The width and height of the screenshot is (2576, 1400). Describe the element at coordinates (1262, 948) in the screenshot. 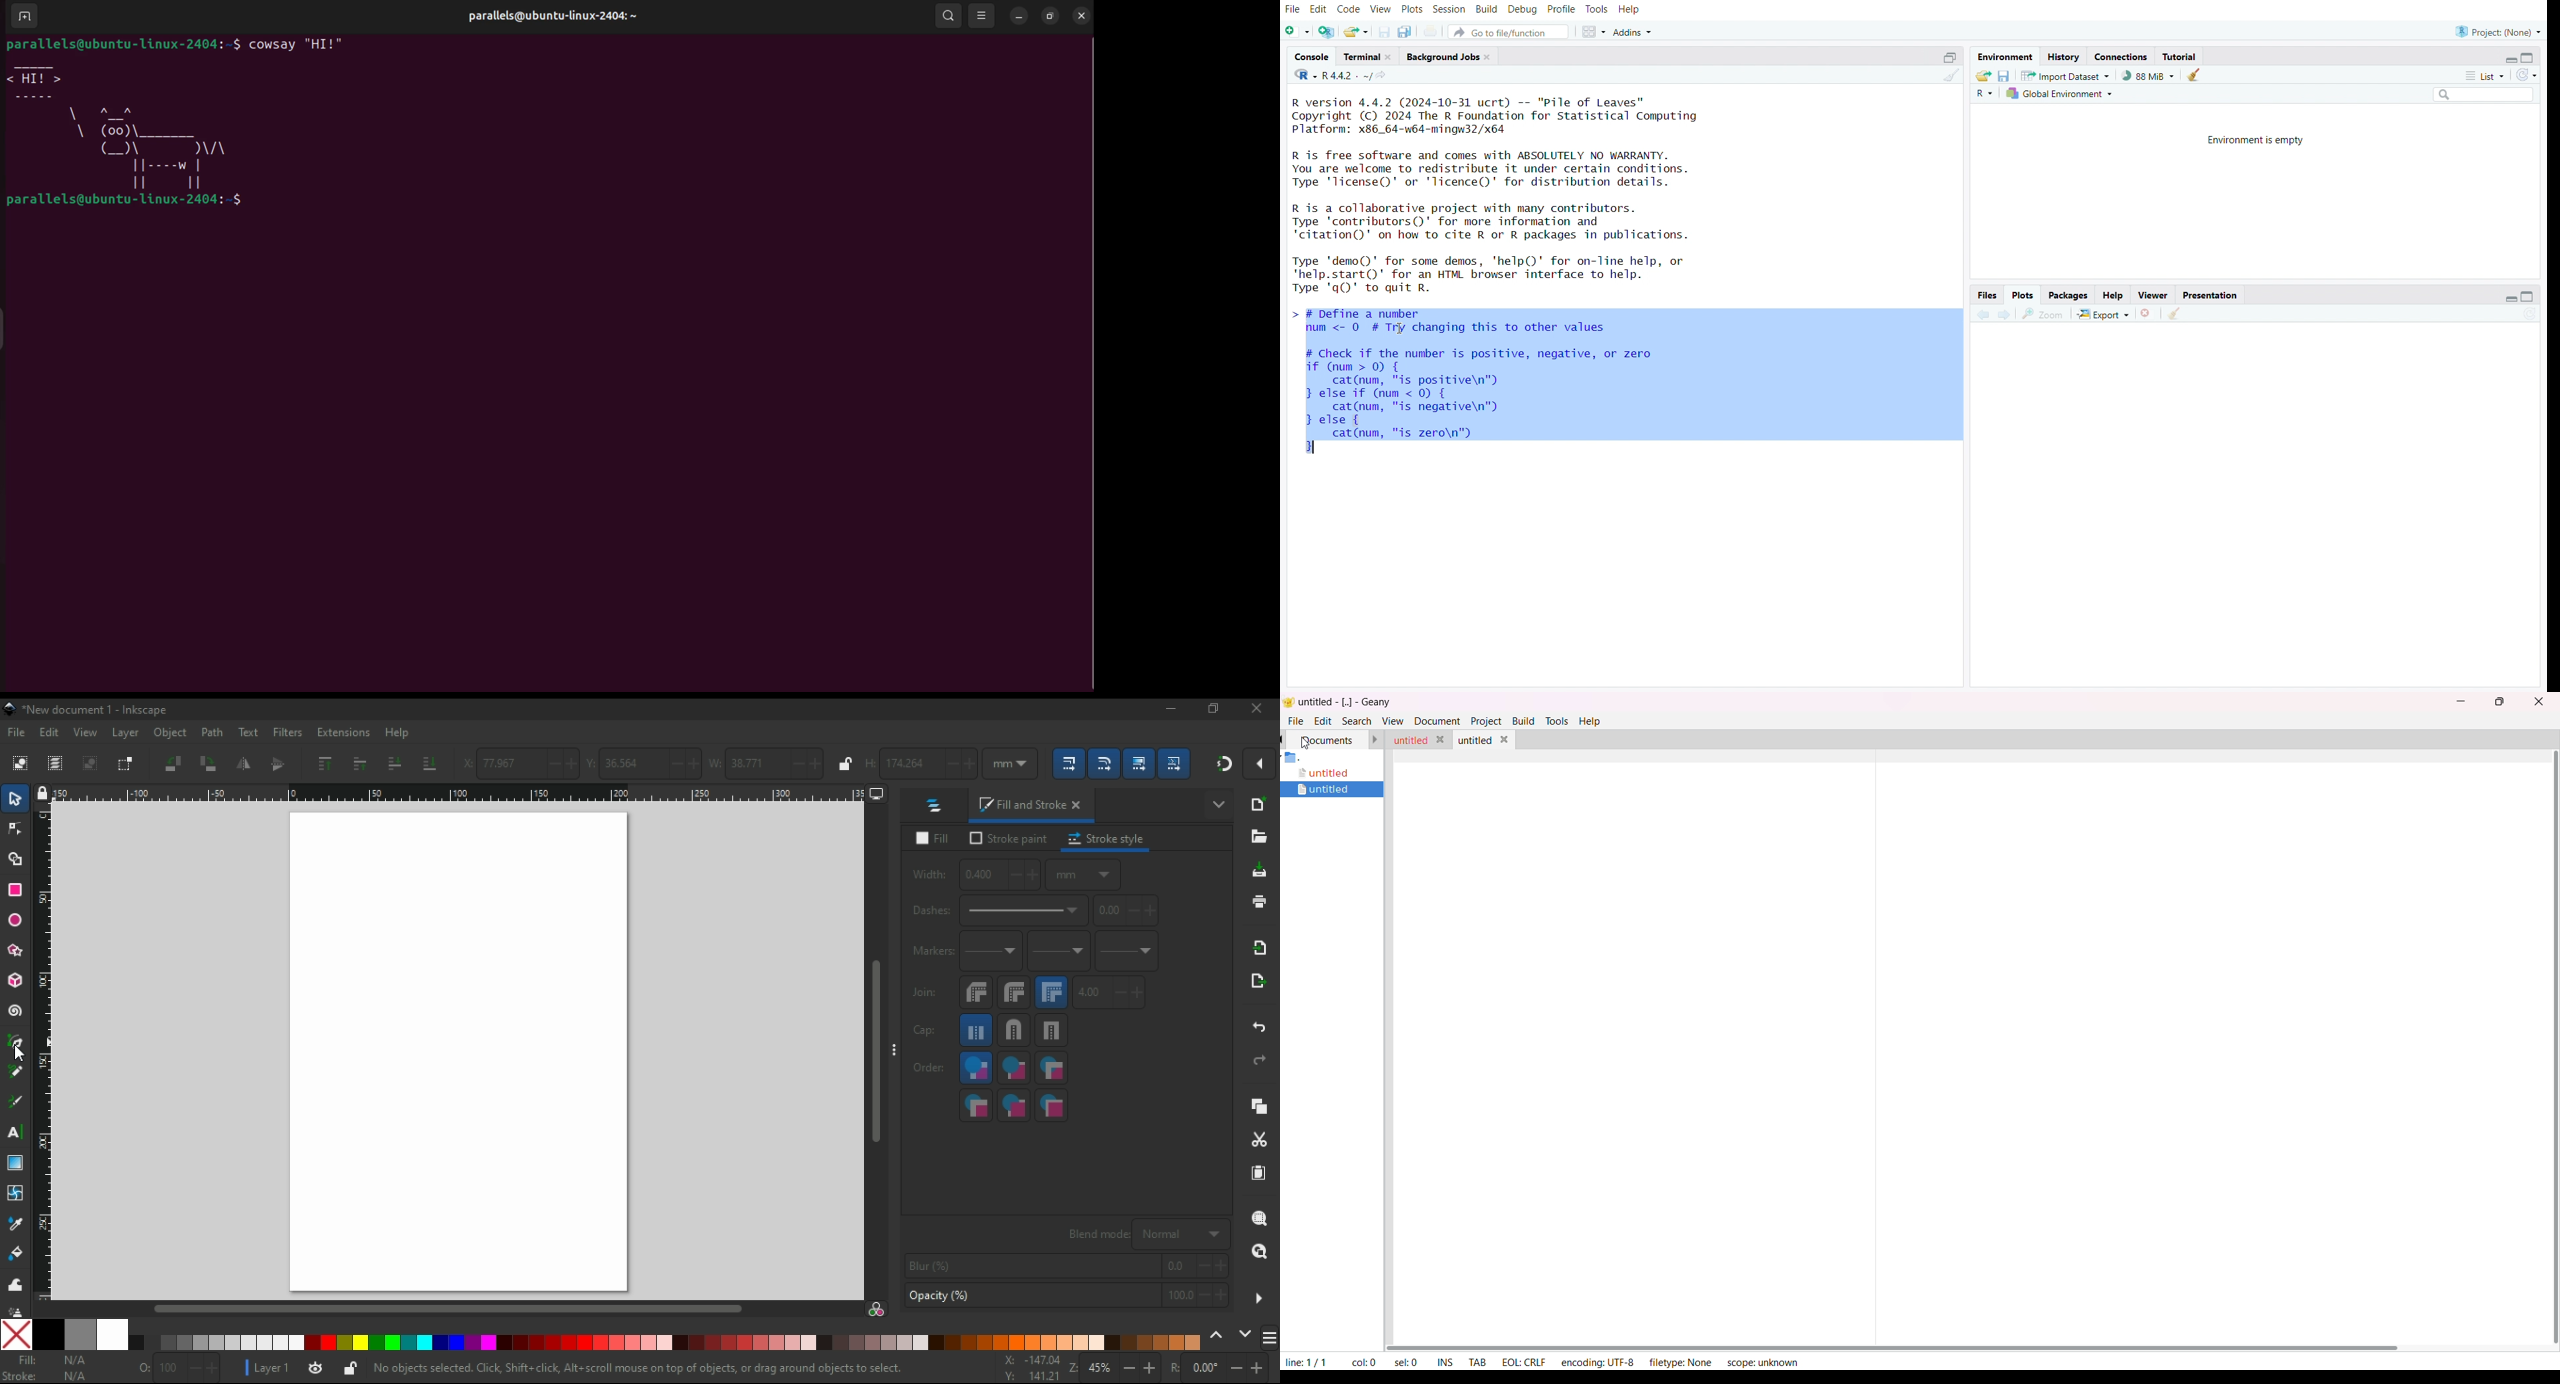

I see `import` at that location.